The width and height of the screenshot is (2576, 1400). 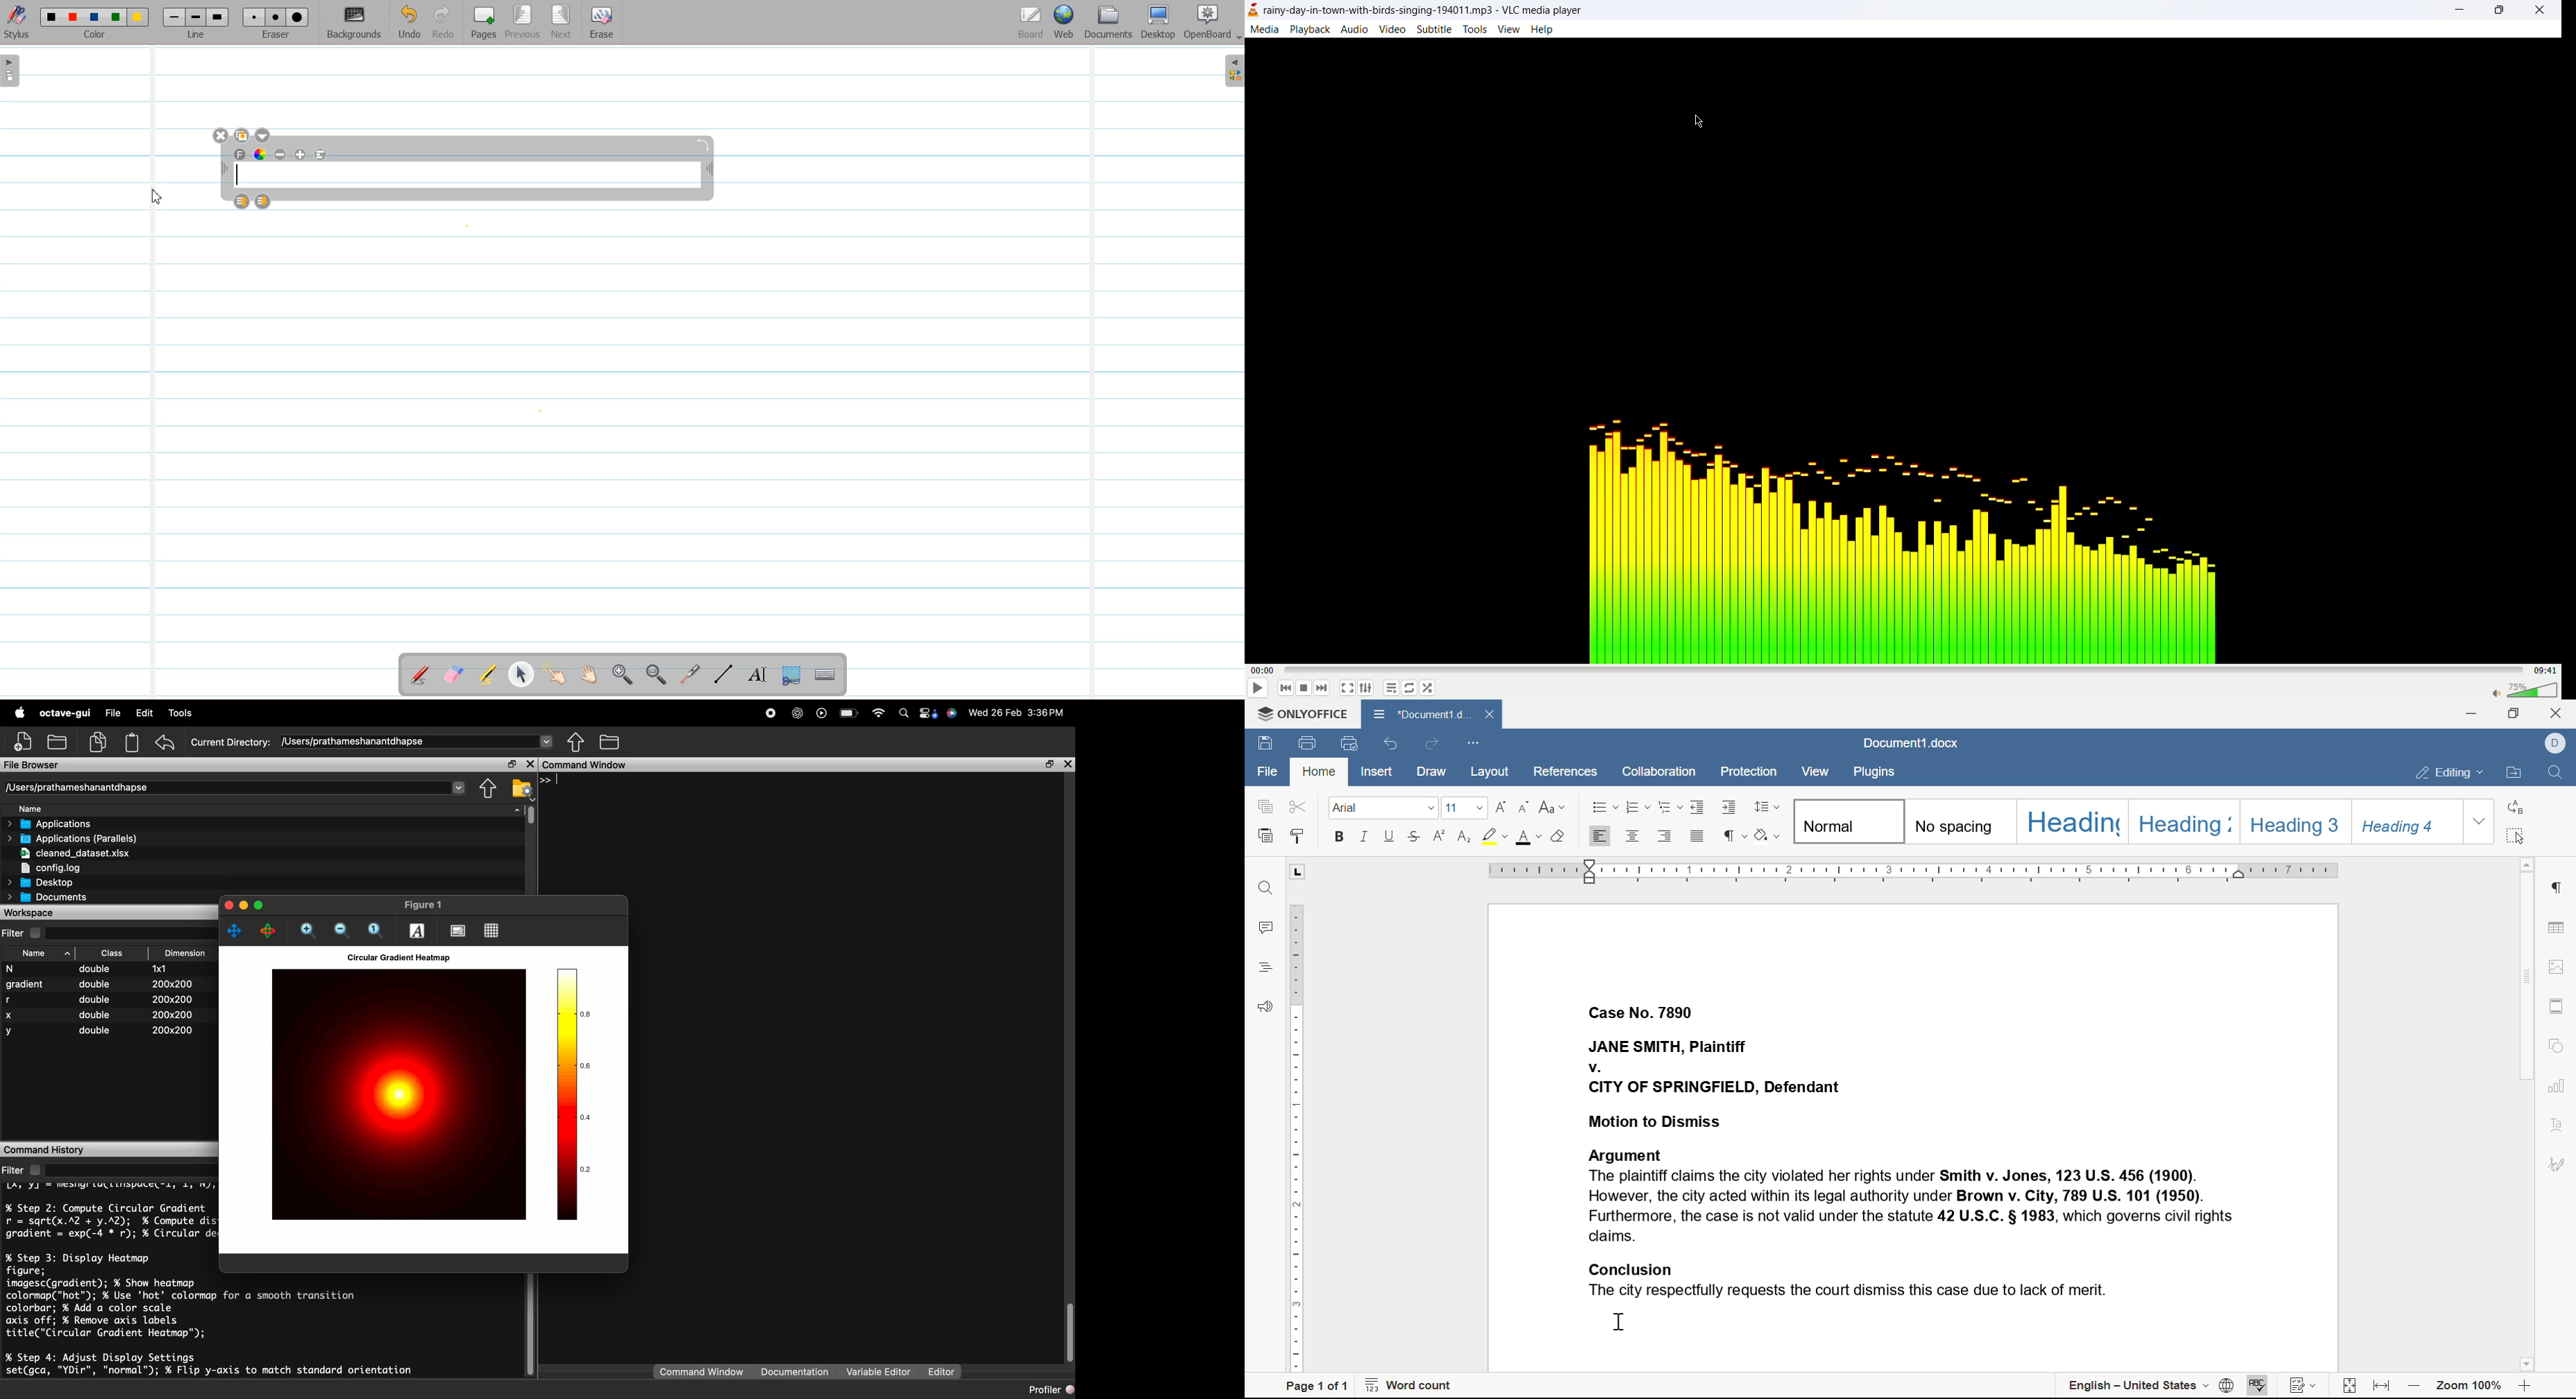 What do you see at coordinates (1263, 887) in the screenshot?
I see `find` at bounding box center [1263, 887].